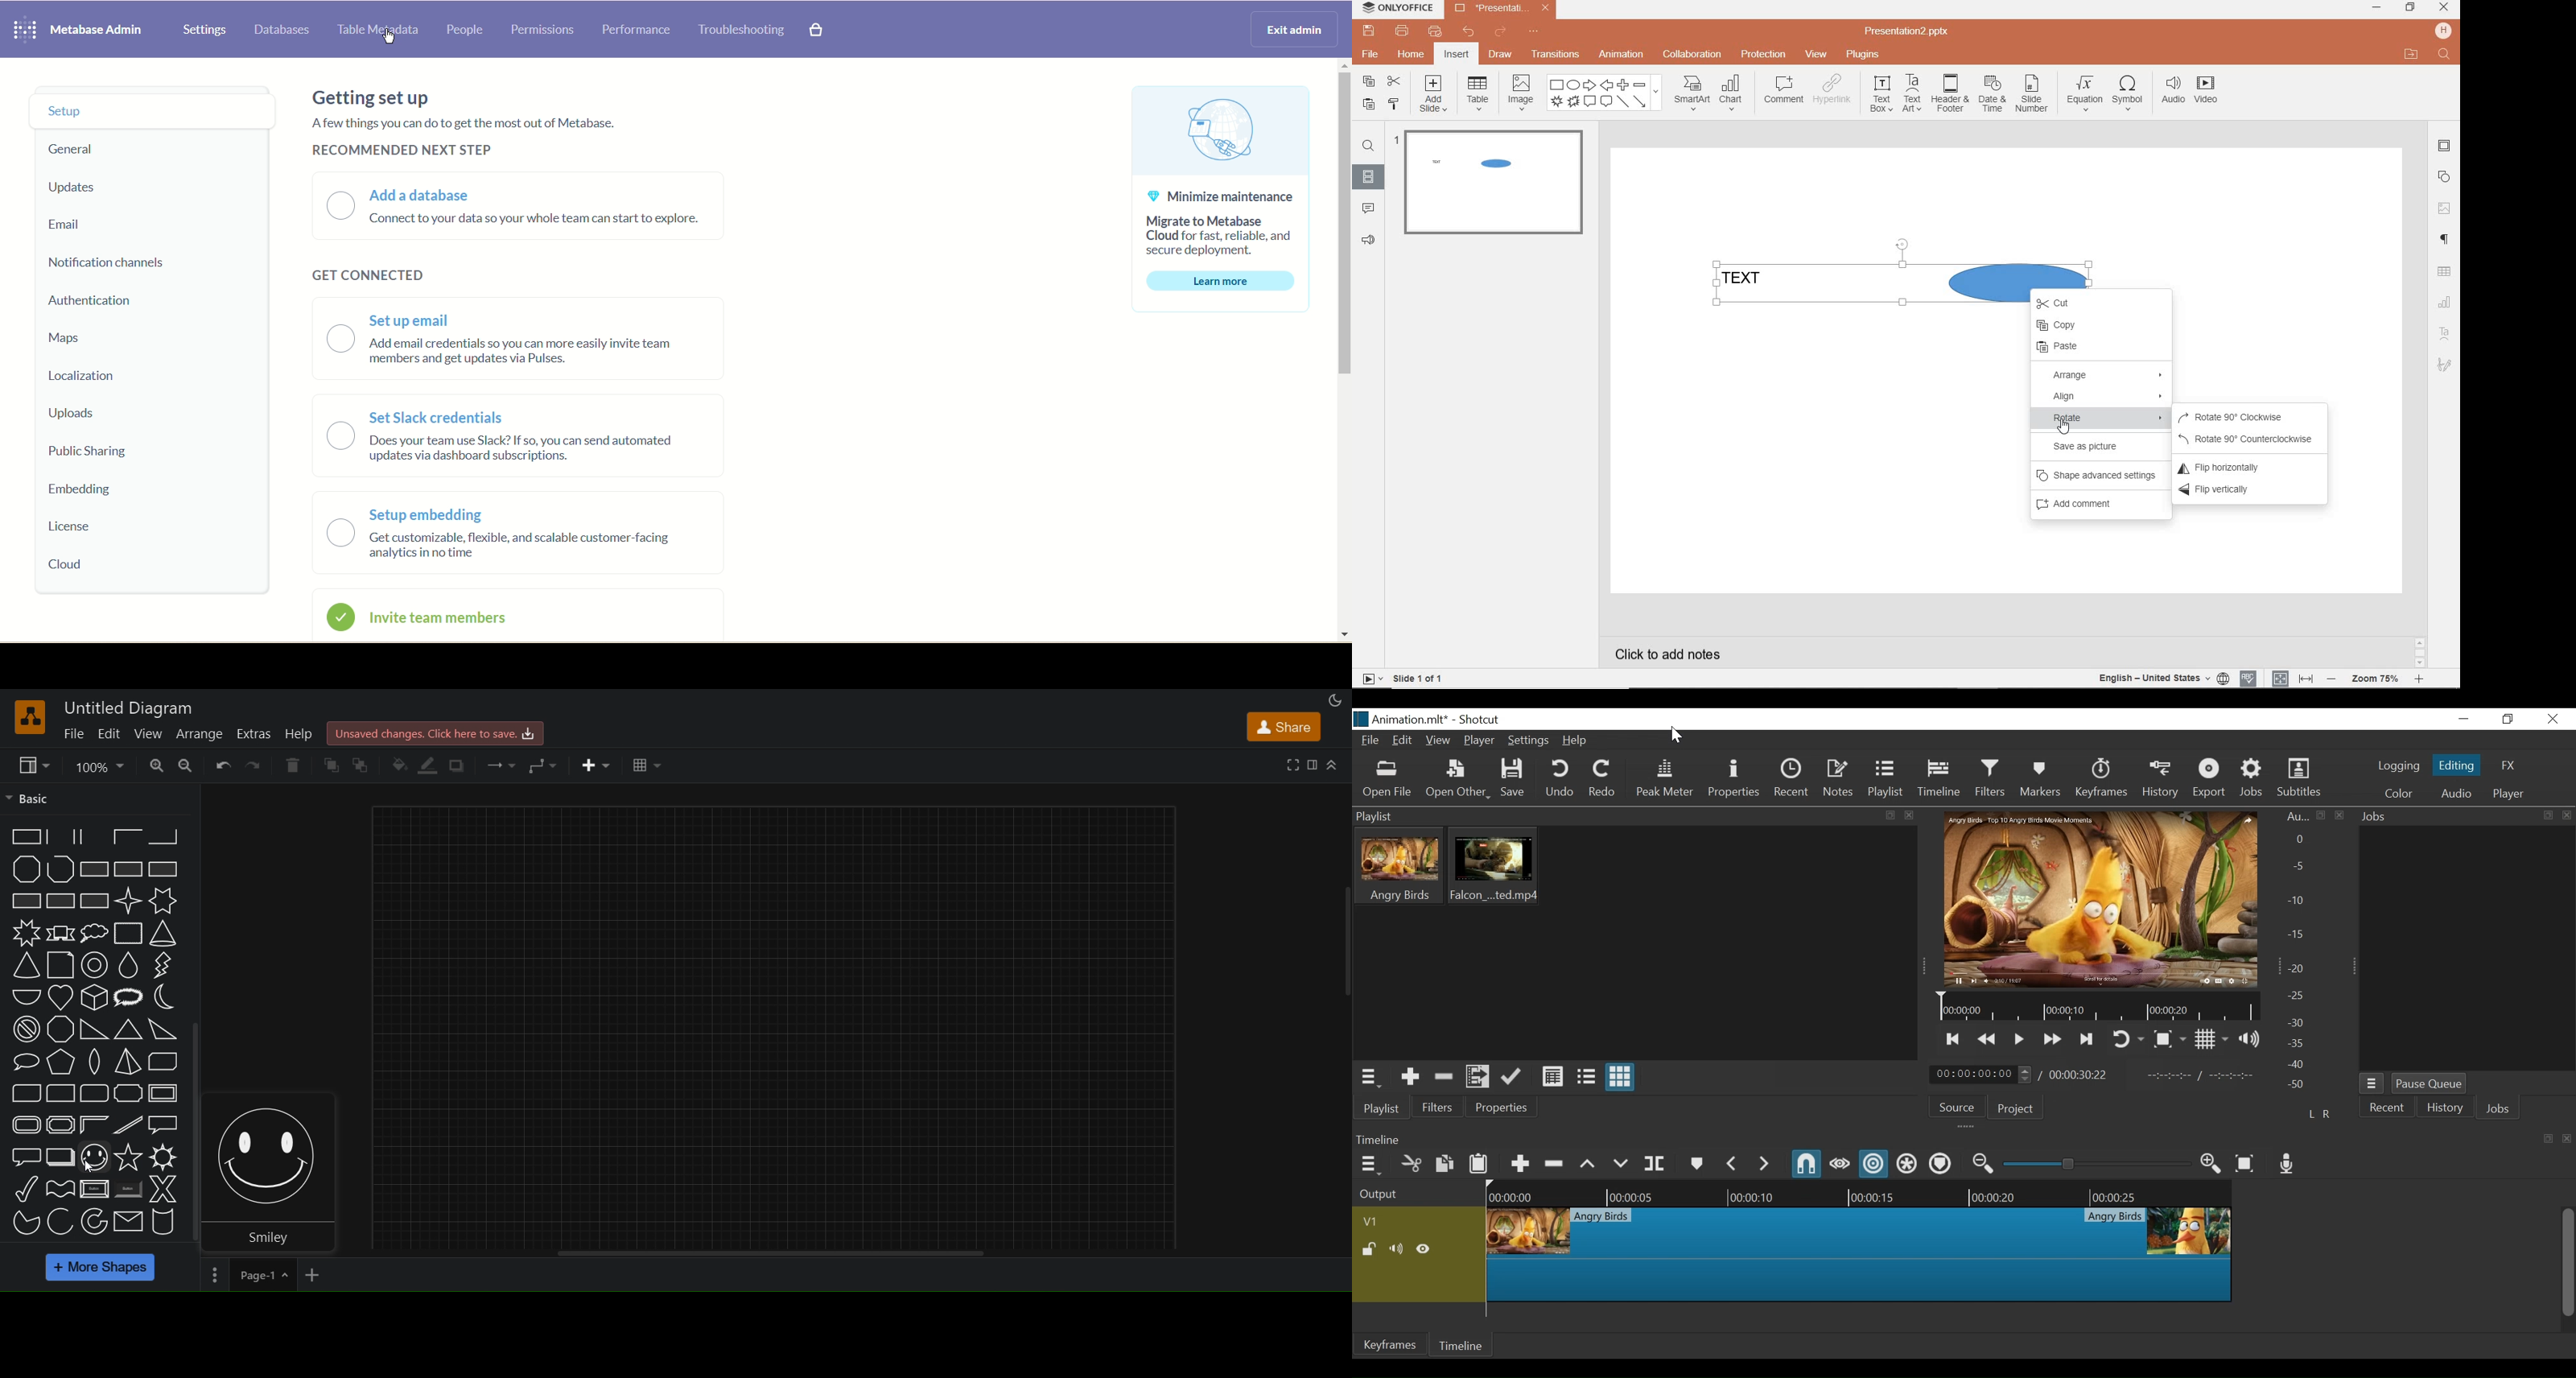 The image size is (2576, 1400). What do you see at coordinates (2092, 447) in the screenshot?
I see `save as picture` at bounding box center [2092, 447].